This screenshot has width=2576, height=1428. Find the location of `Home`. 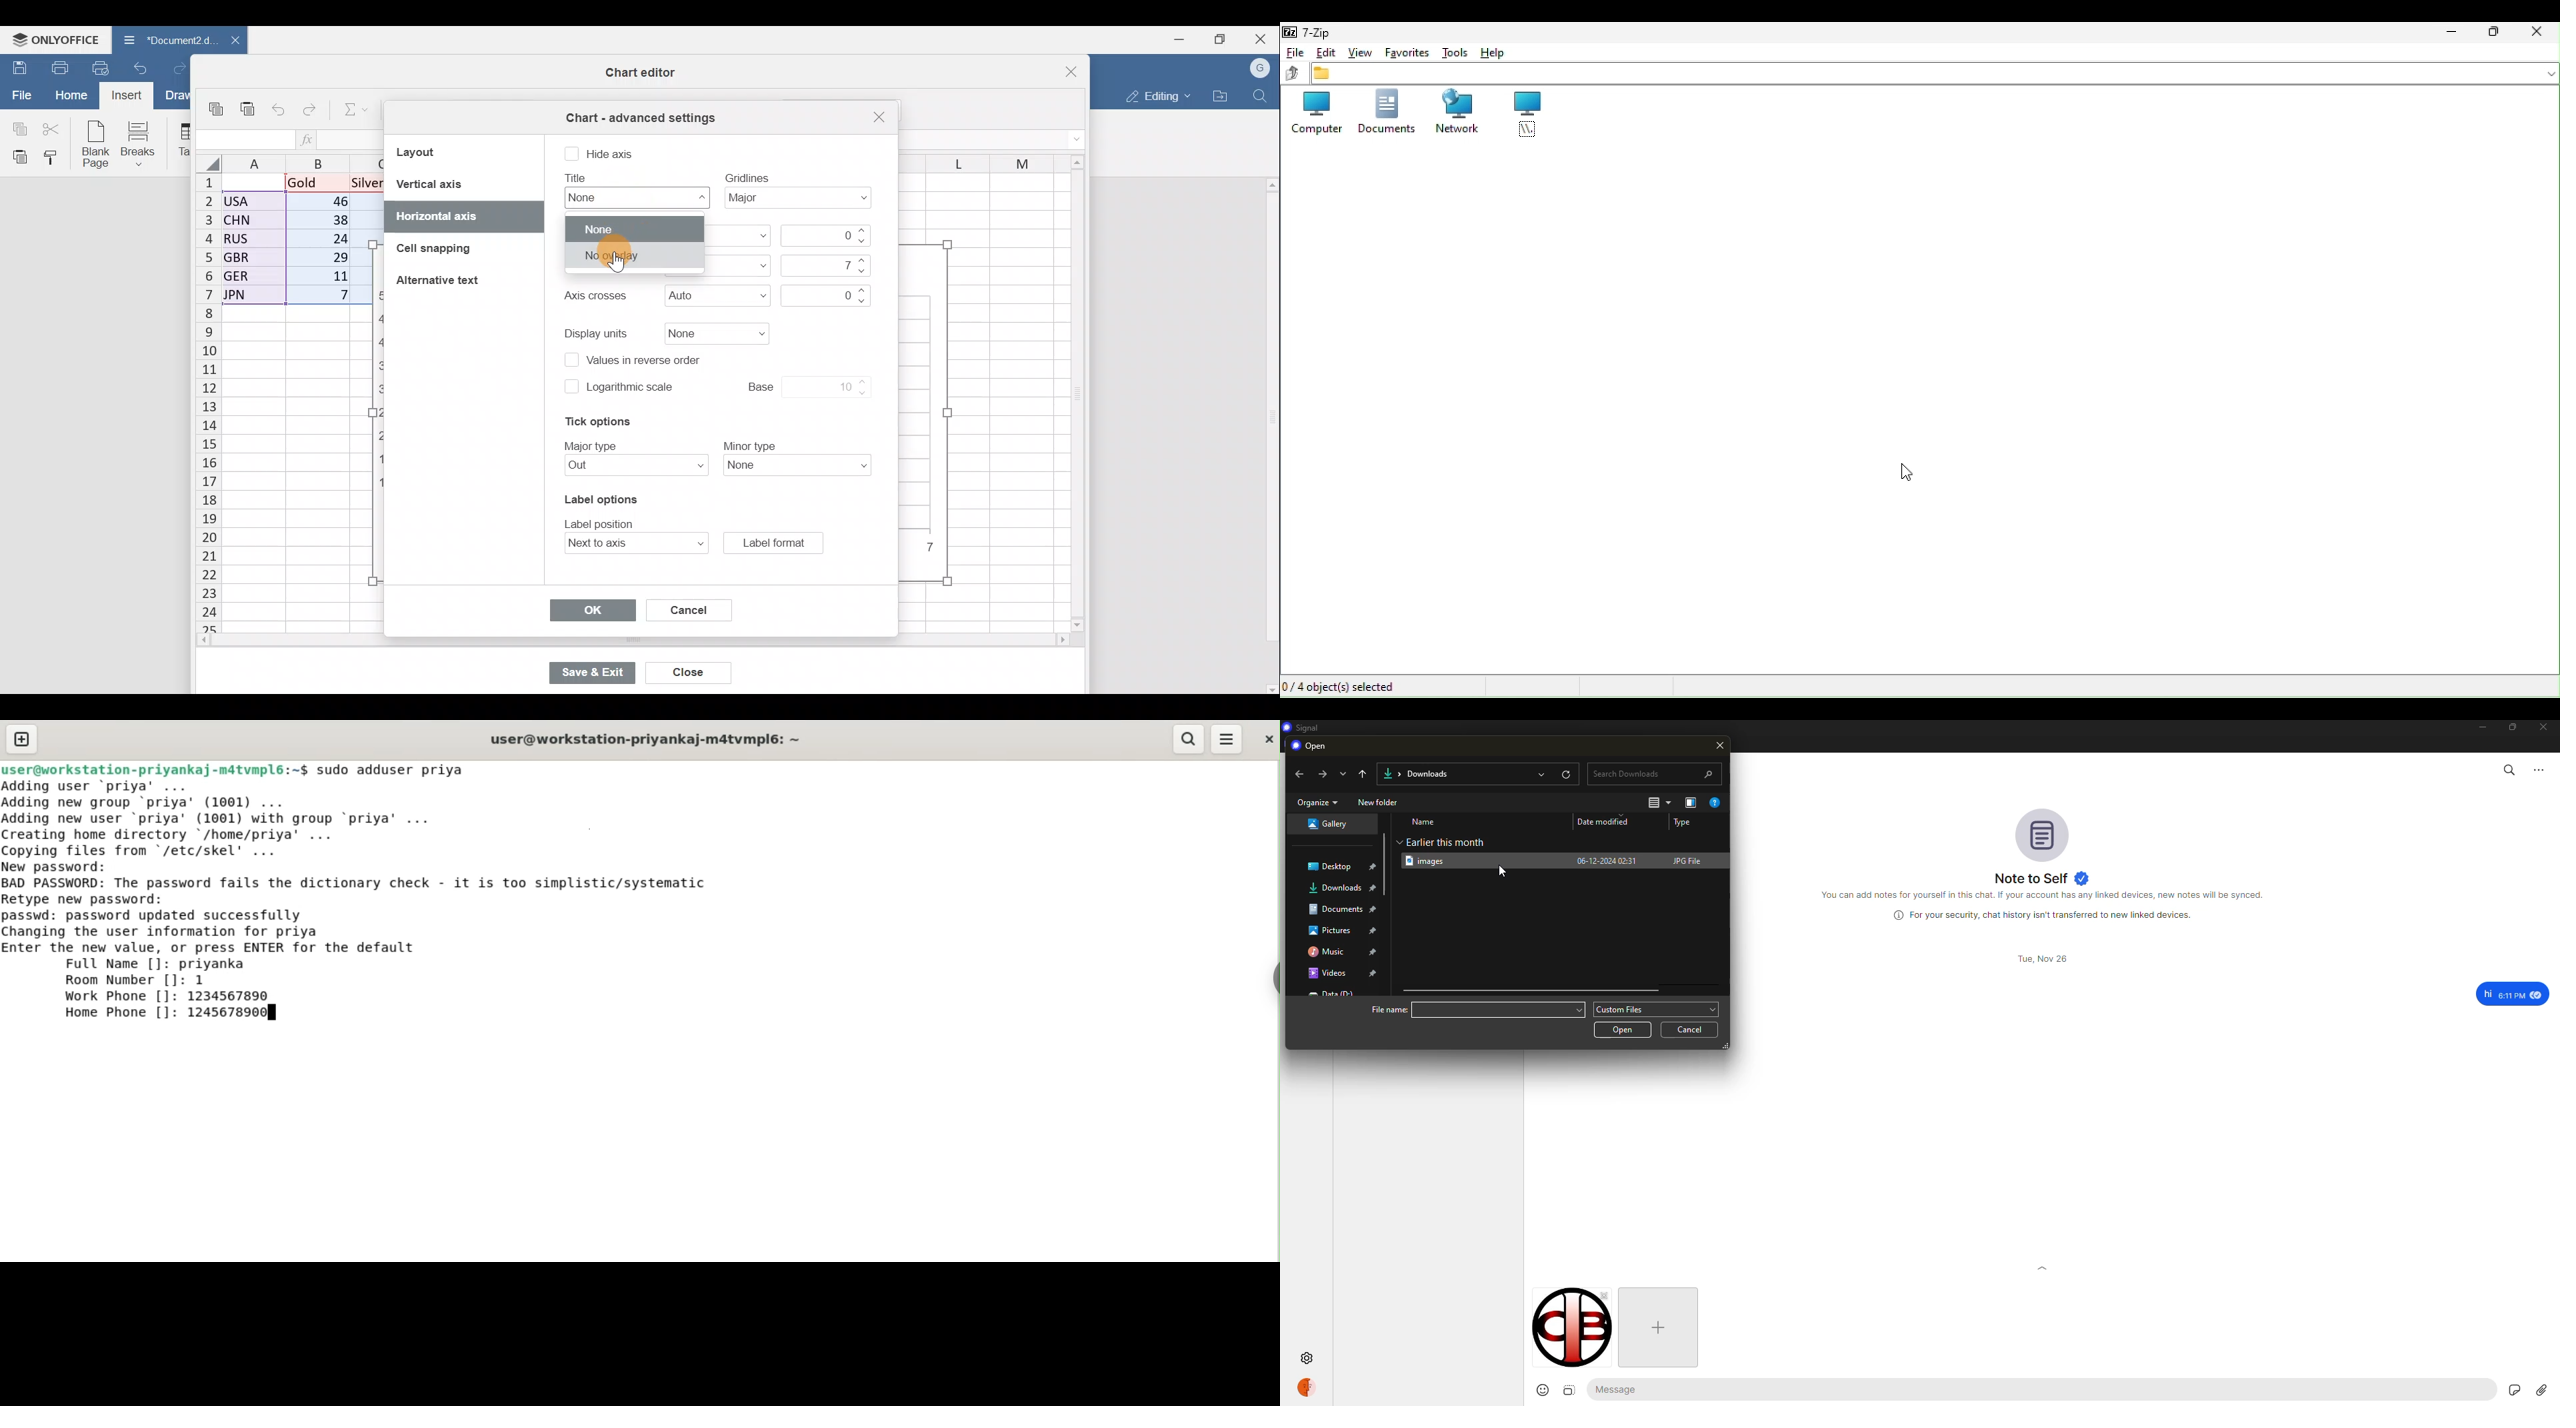

Home is located at coordinates (71, 94).